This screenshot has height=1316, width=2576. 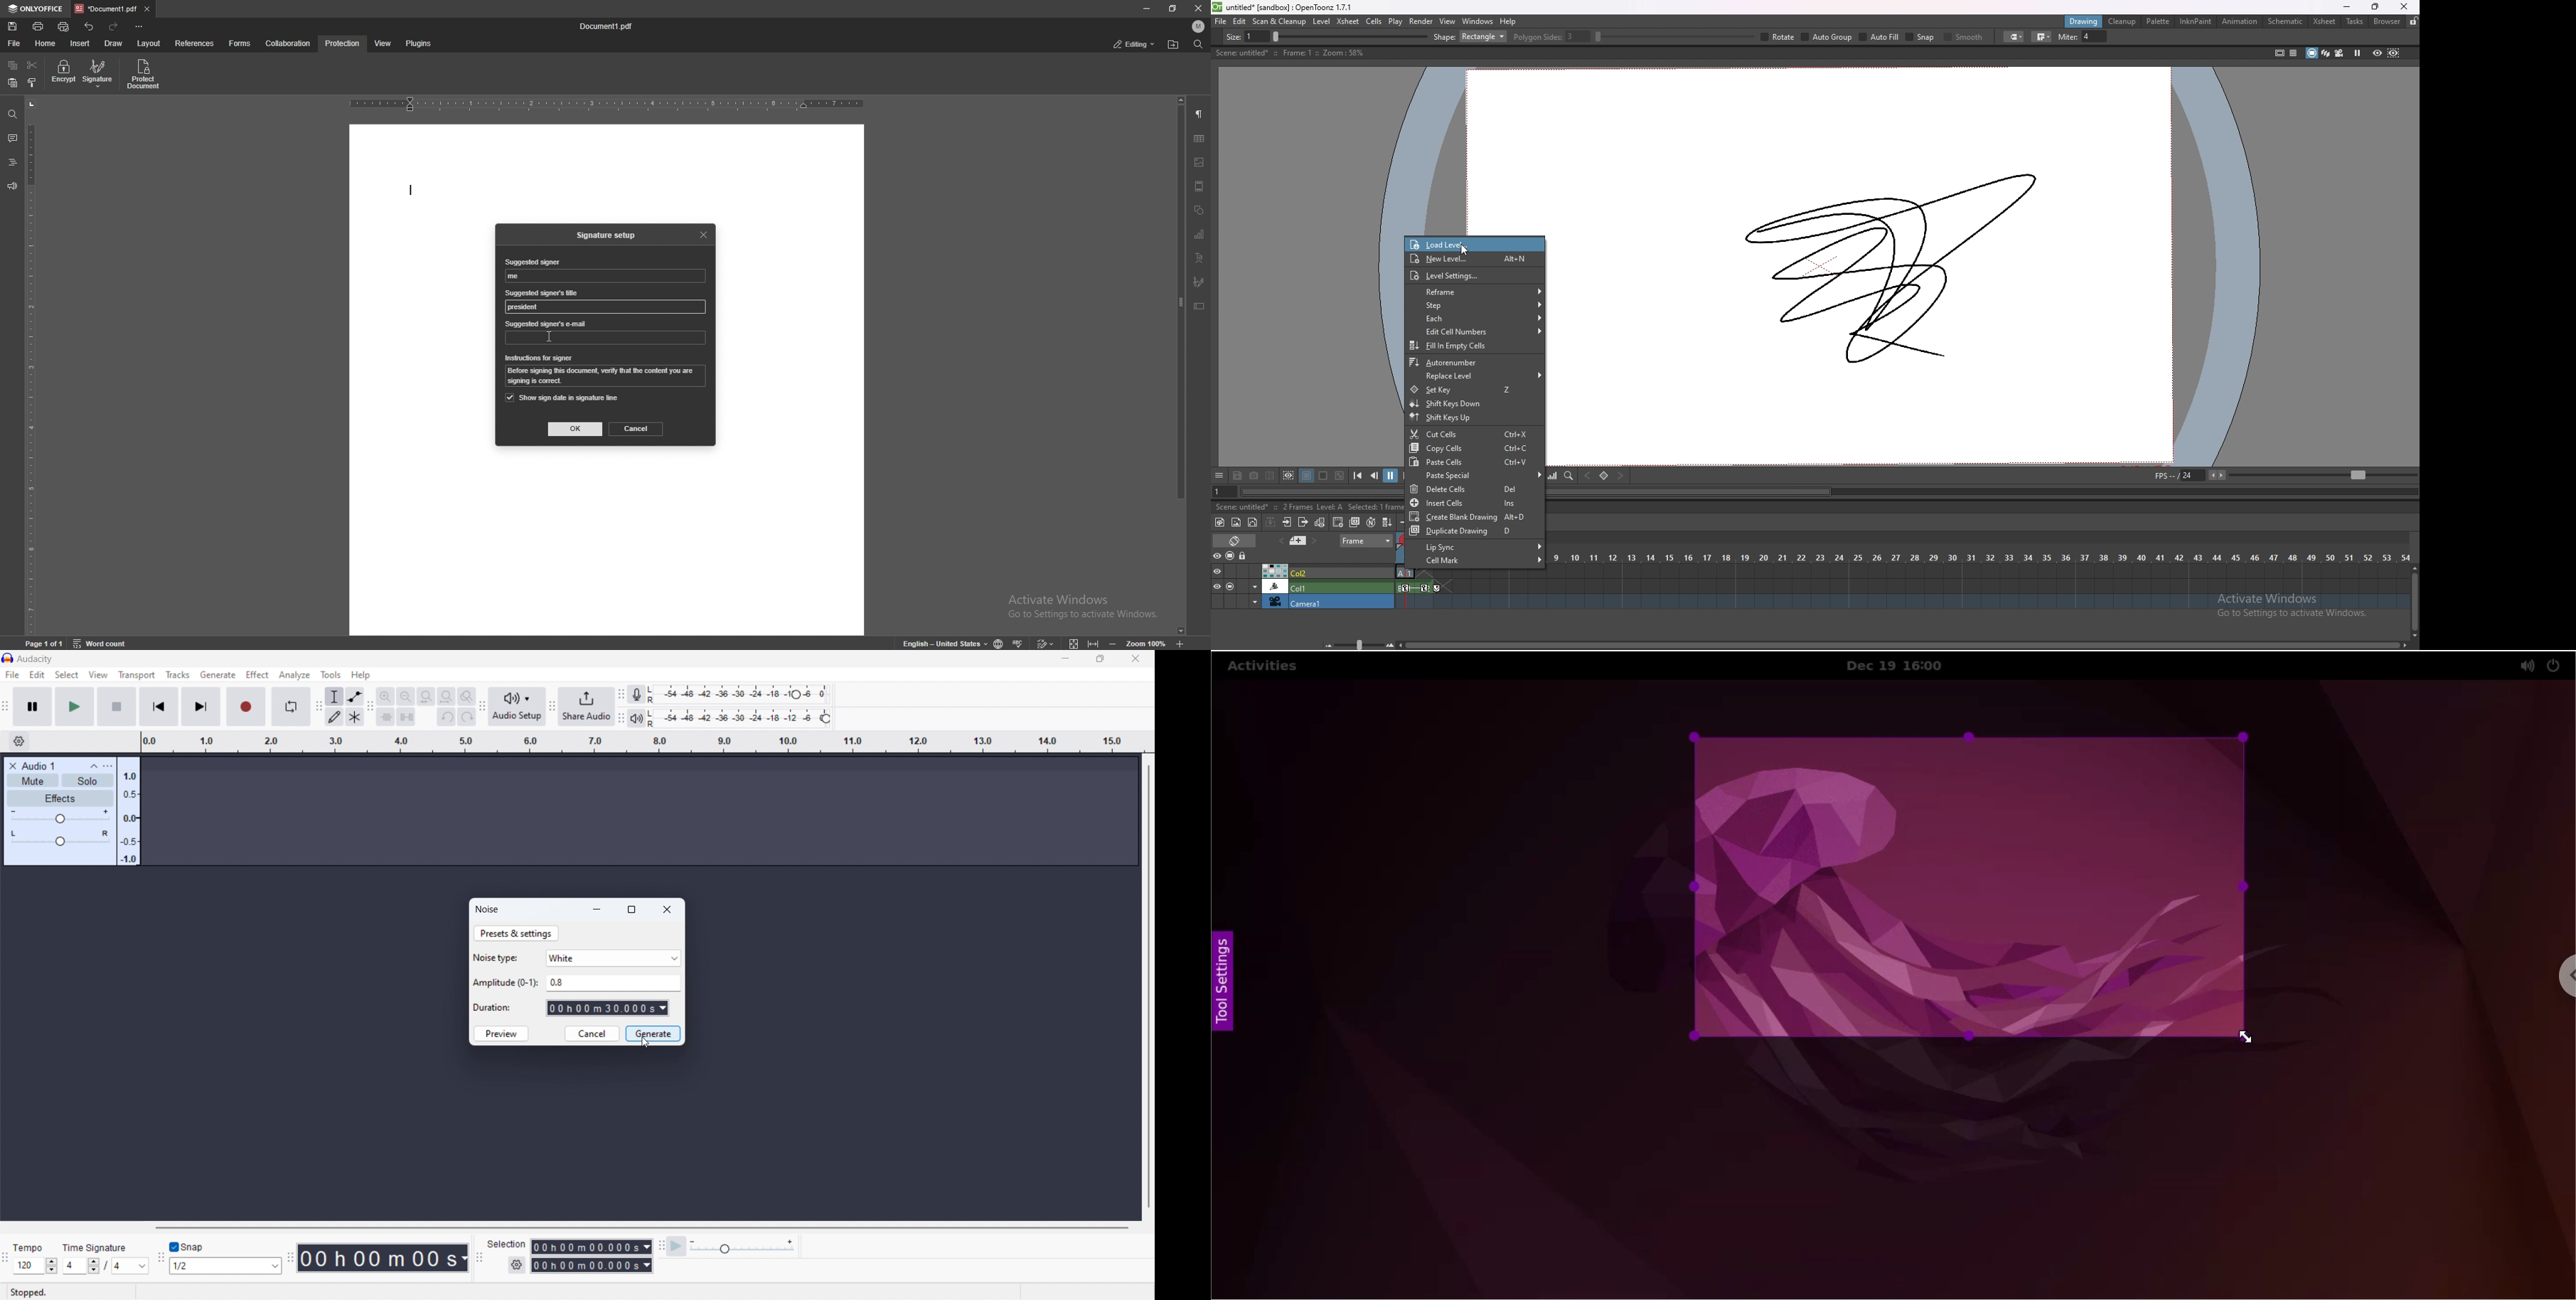 What do you see at coordinates (319, 708) in the screenshot?
I see `tools toolbar` at bounding box center [319, 708].